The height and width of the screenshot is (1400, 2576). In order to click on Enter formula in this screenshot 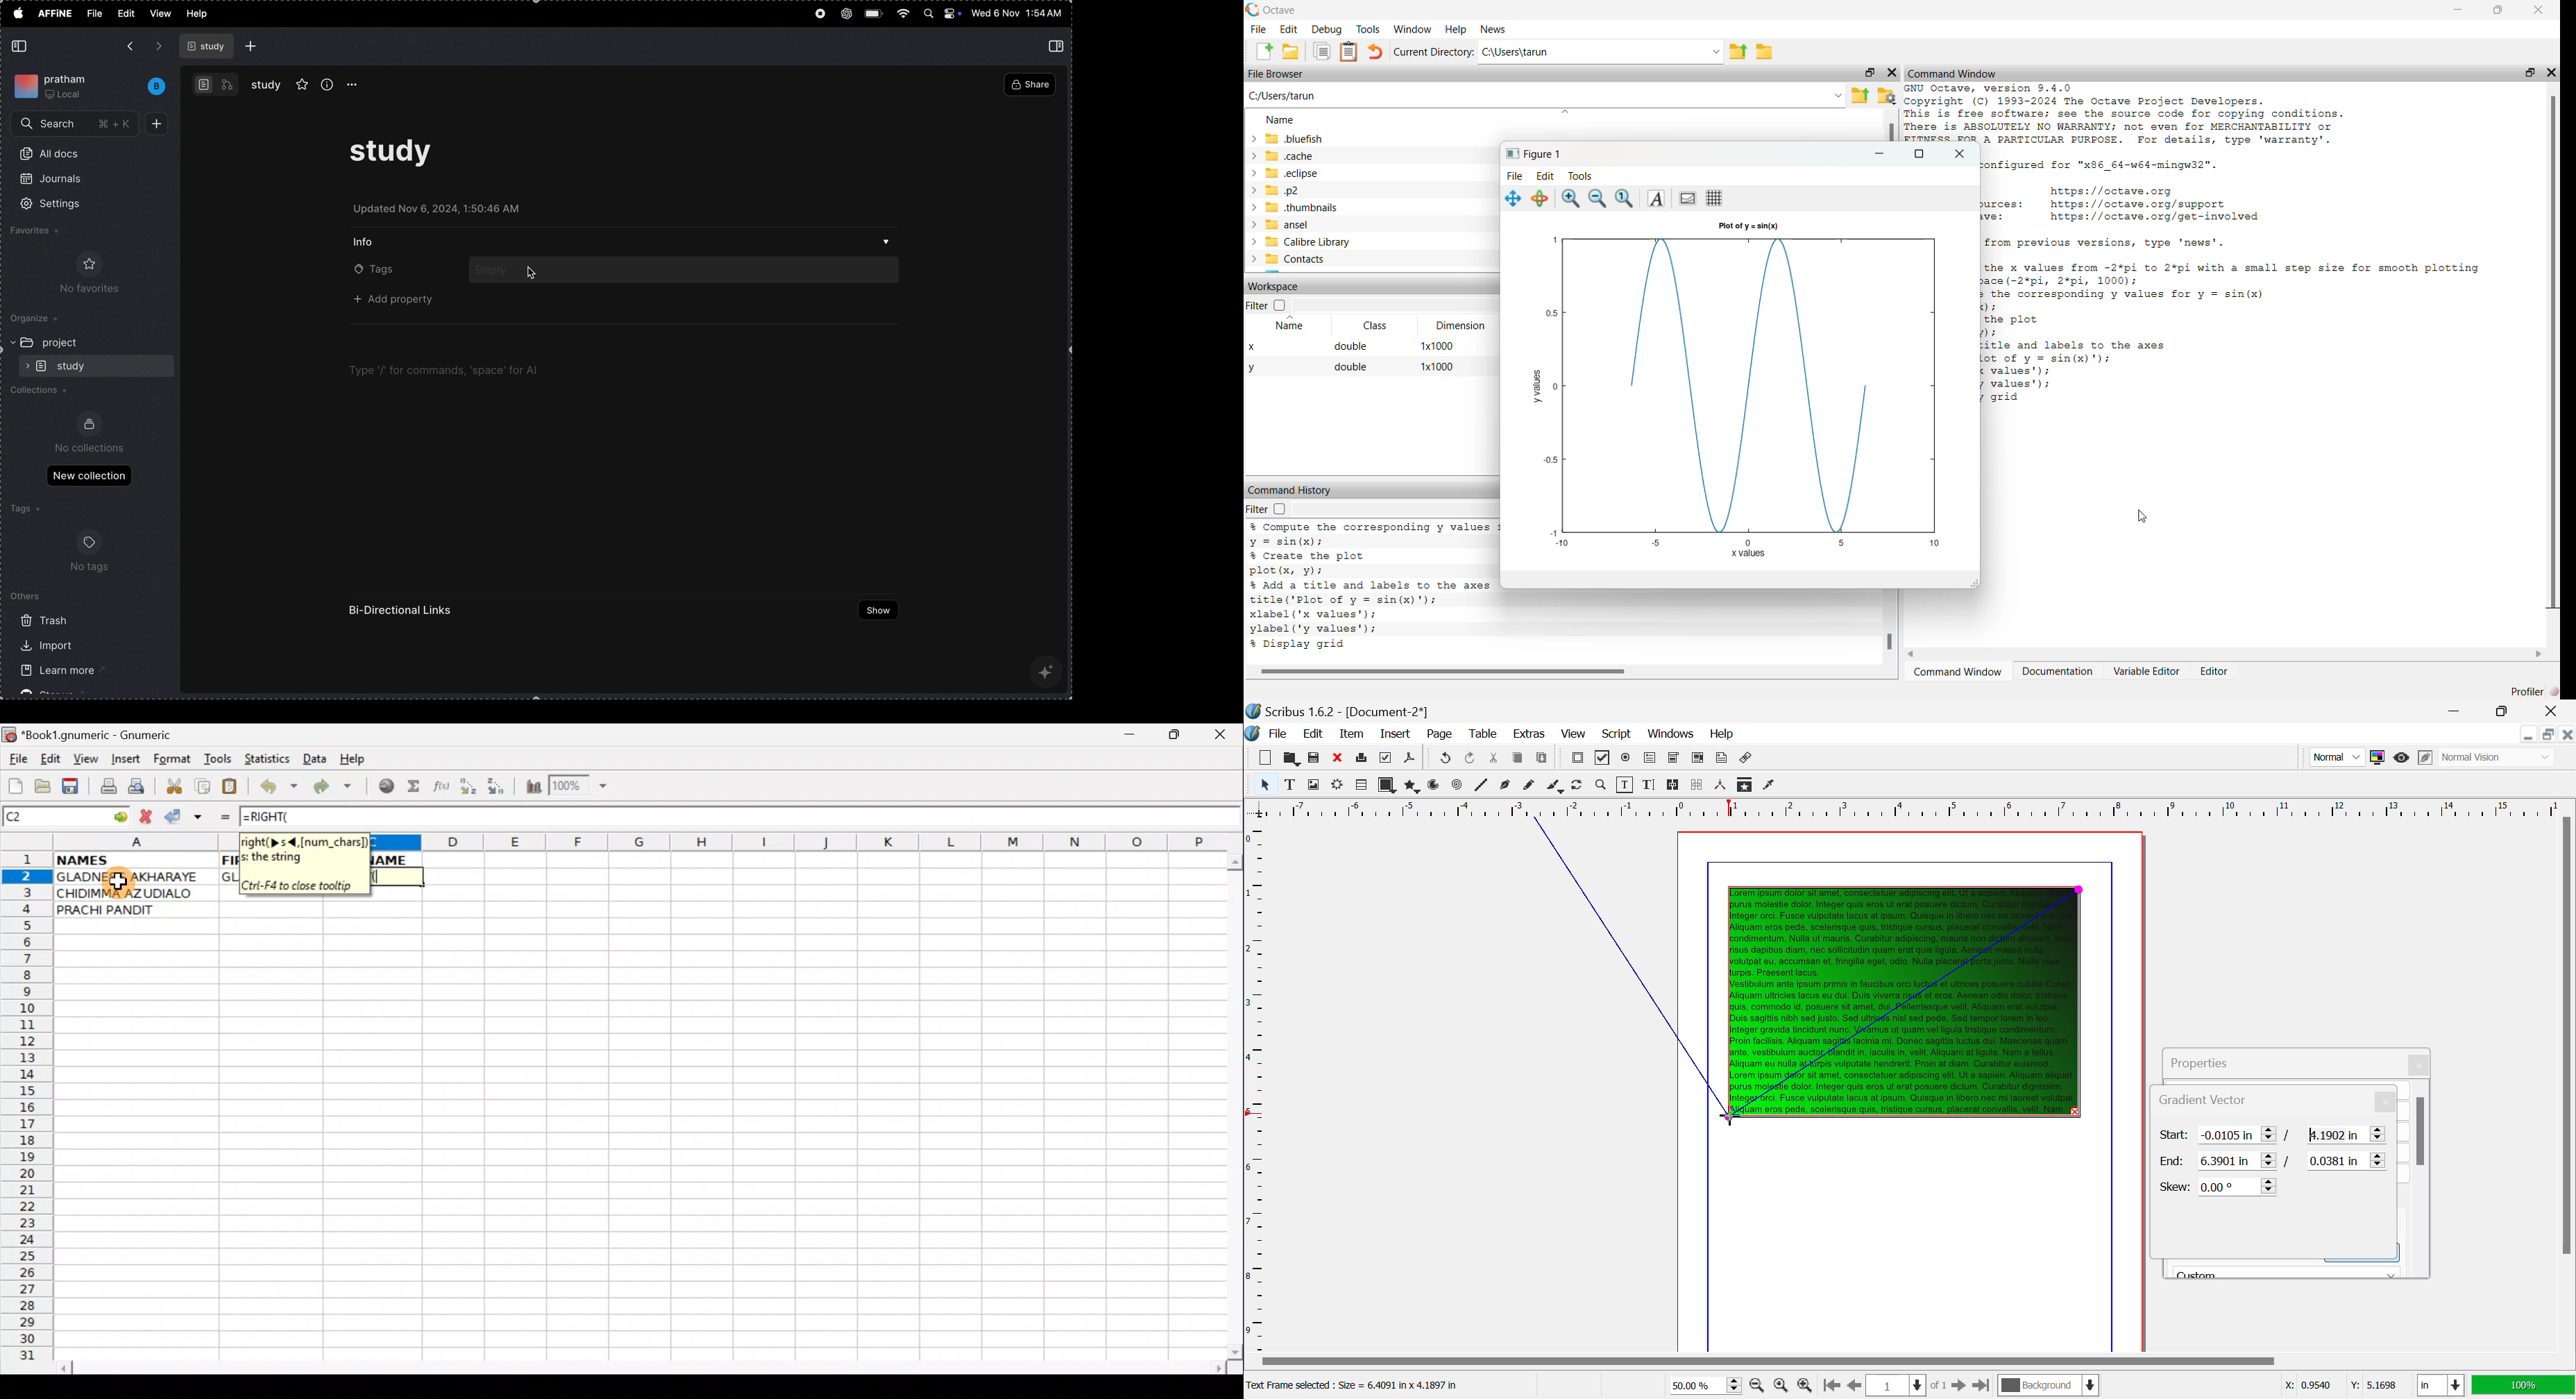, I will do `click(219, 817)`.